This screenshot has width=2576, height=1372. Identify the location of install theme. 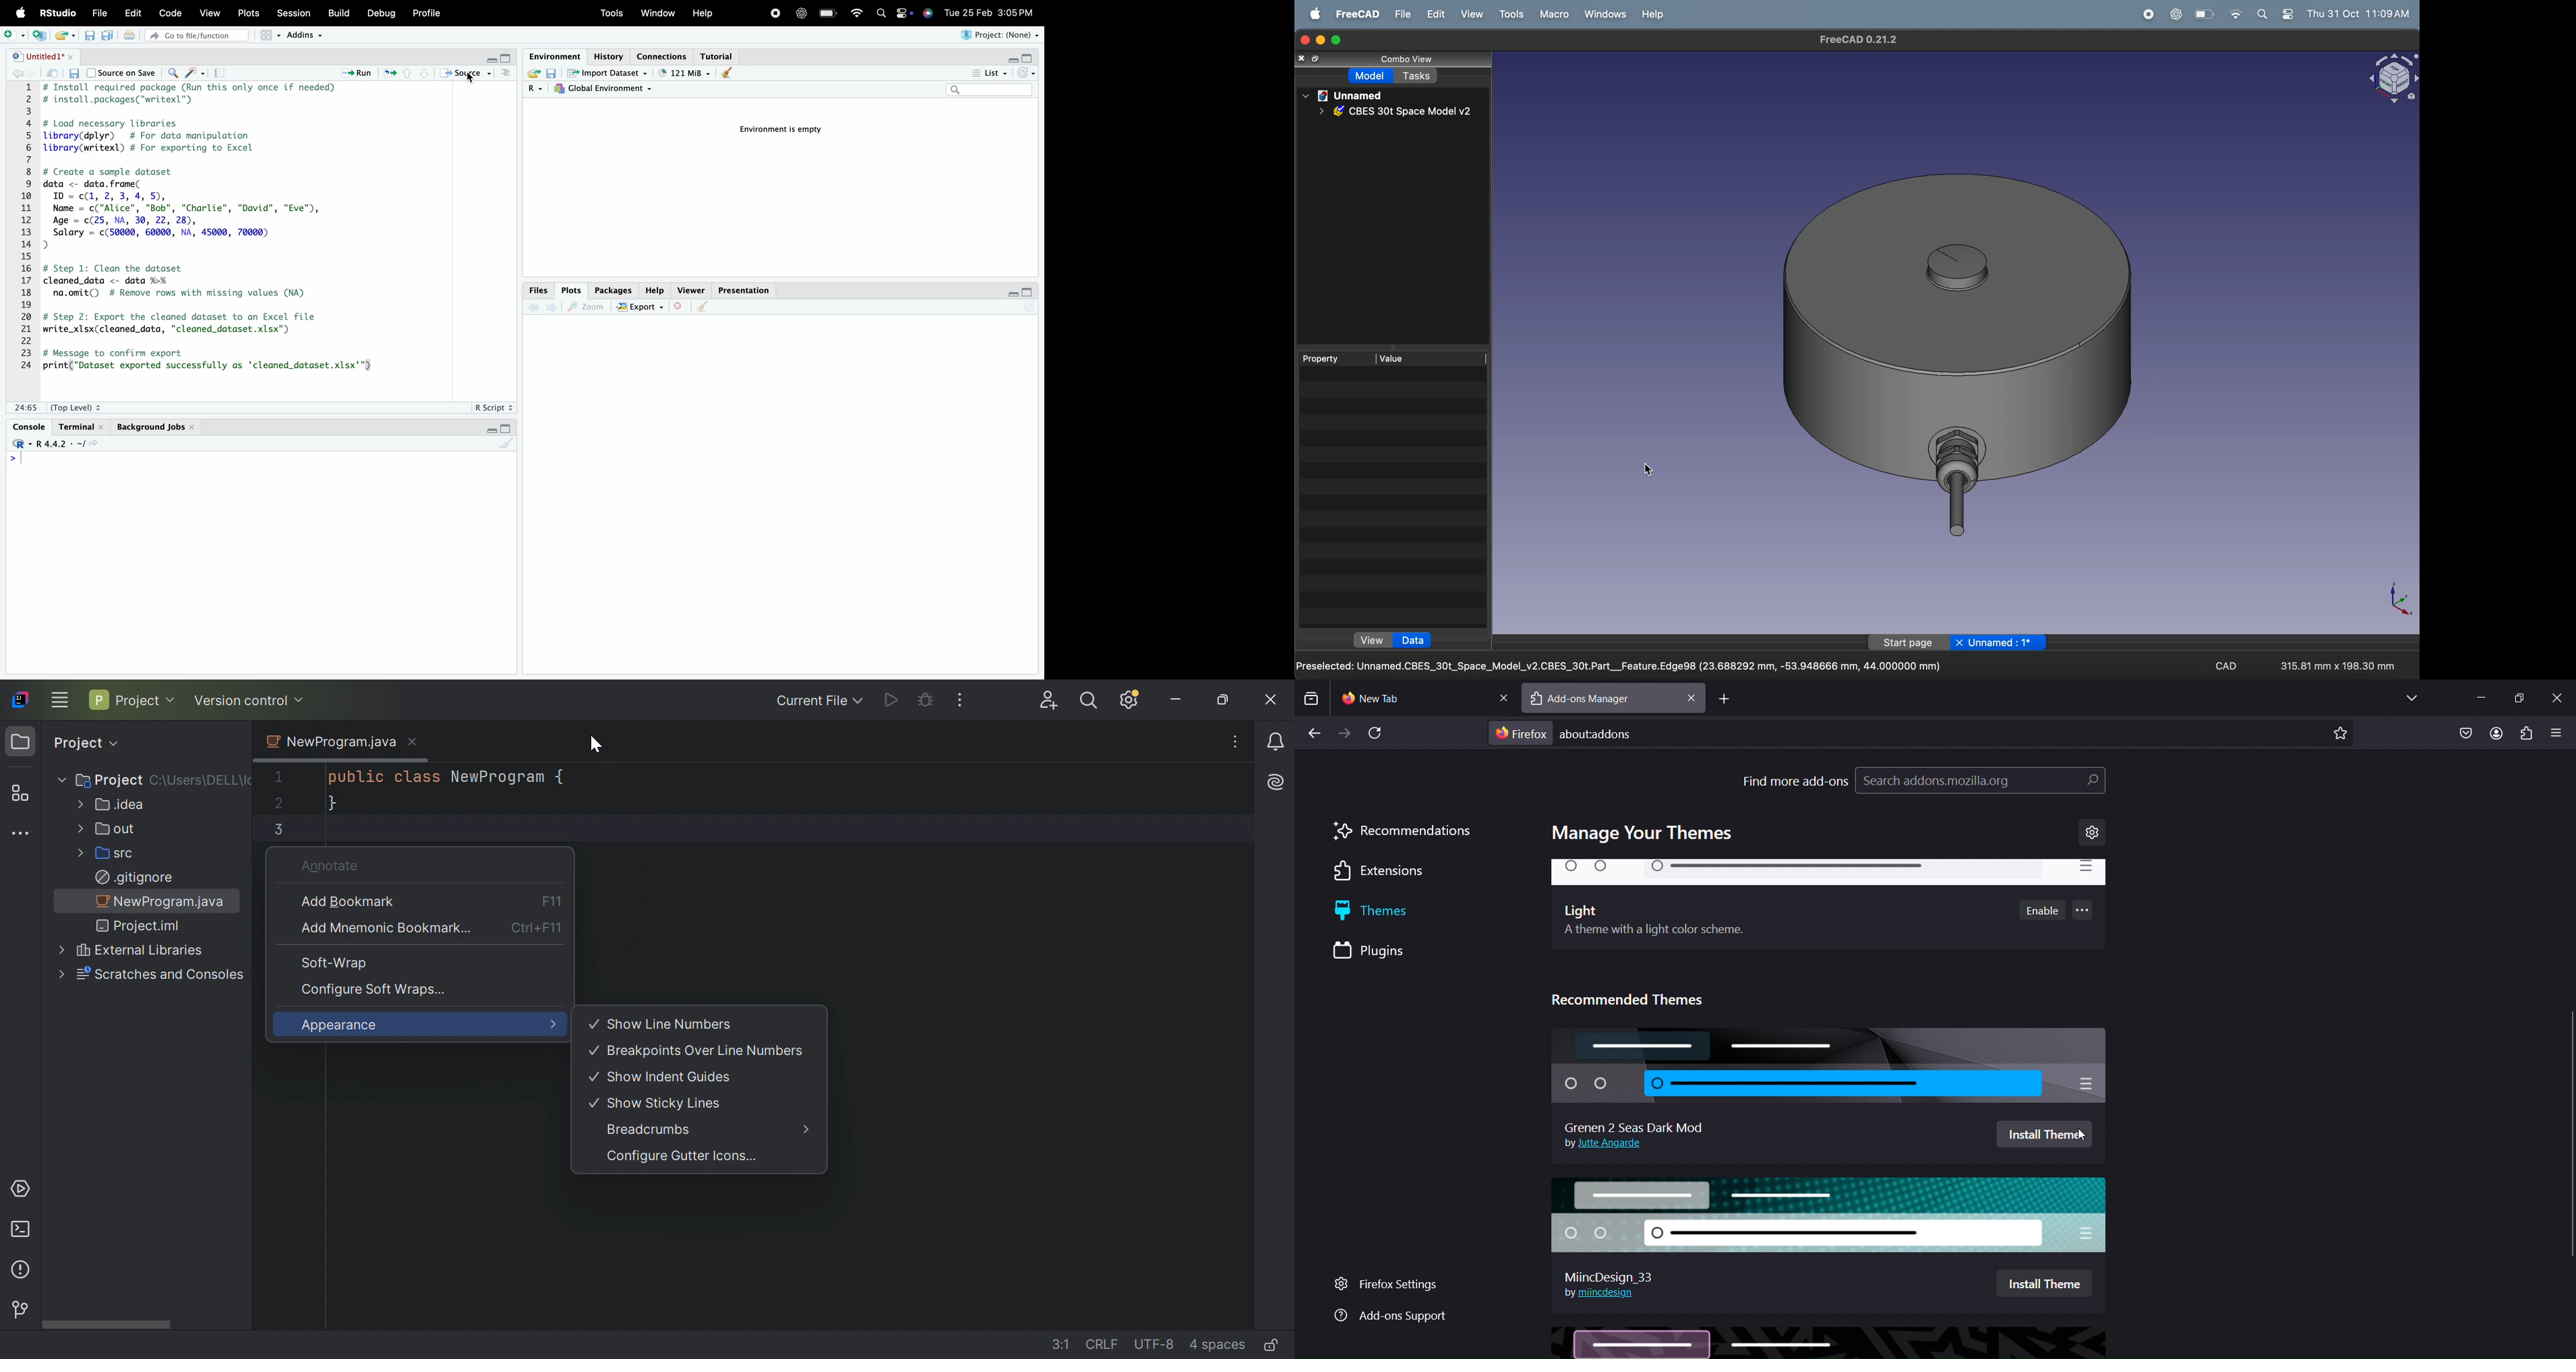
(2044, 1281).